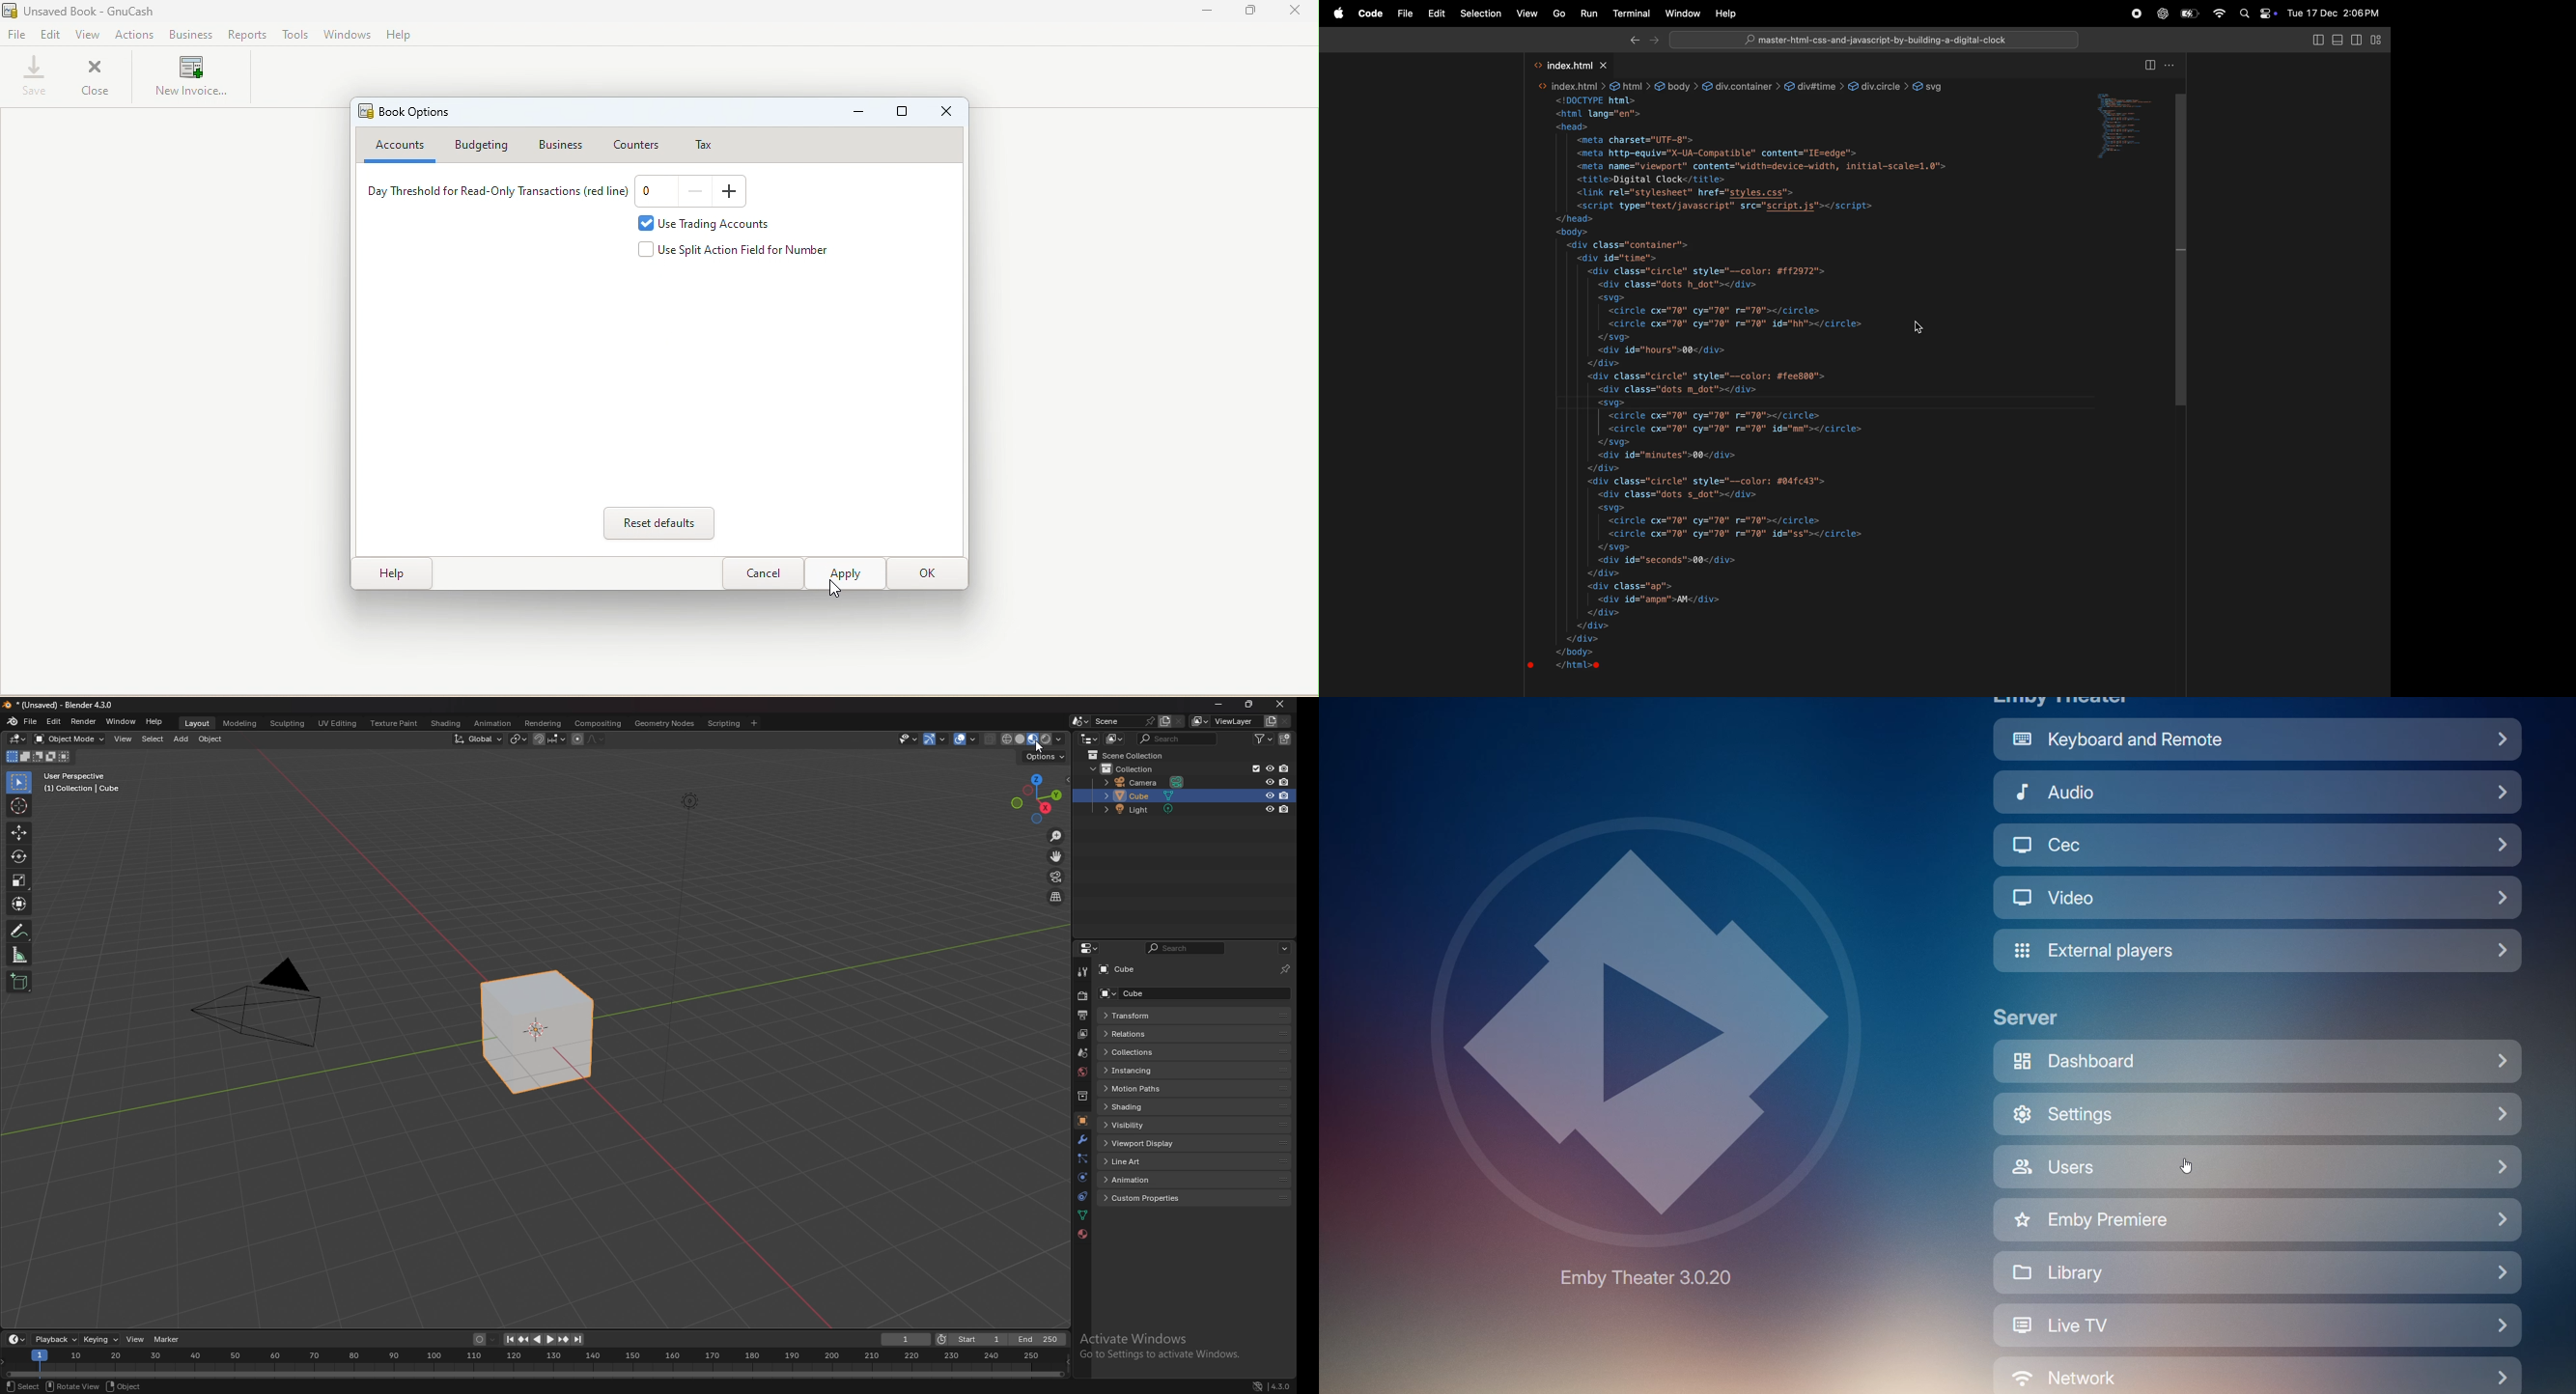 The height and width of the screenshot is (1400, 2576). I want to click on mode, so click(39, 756).